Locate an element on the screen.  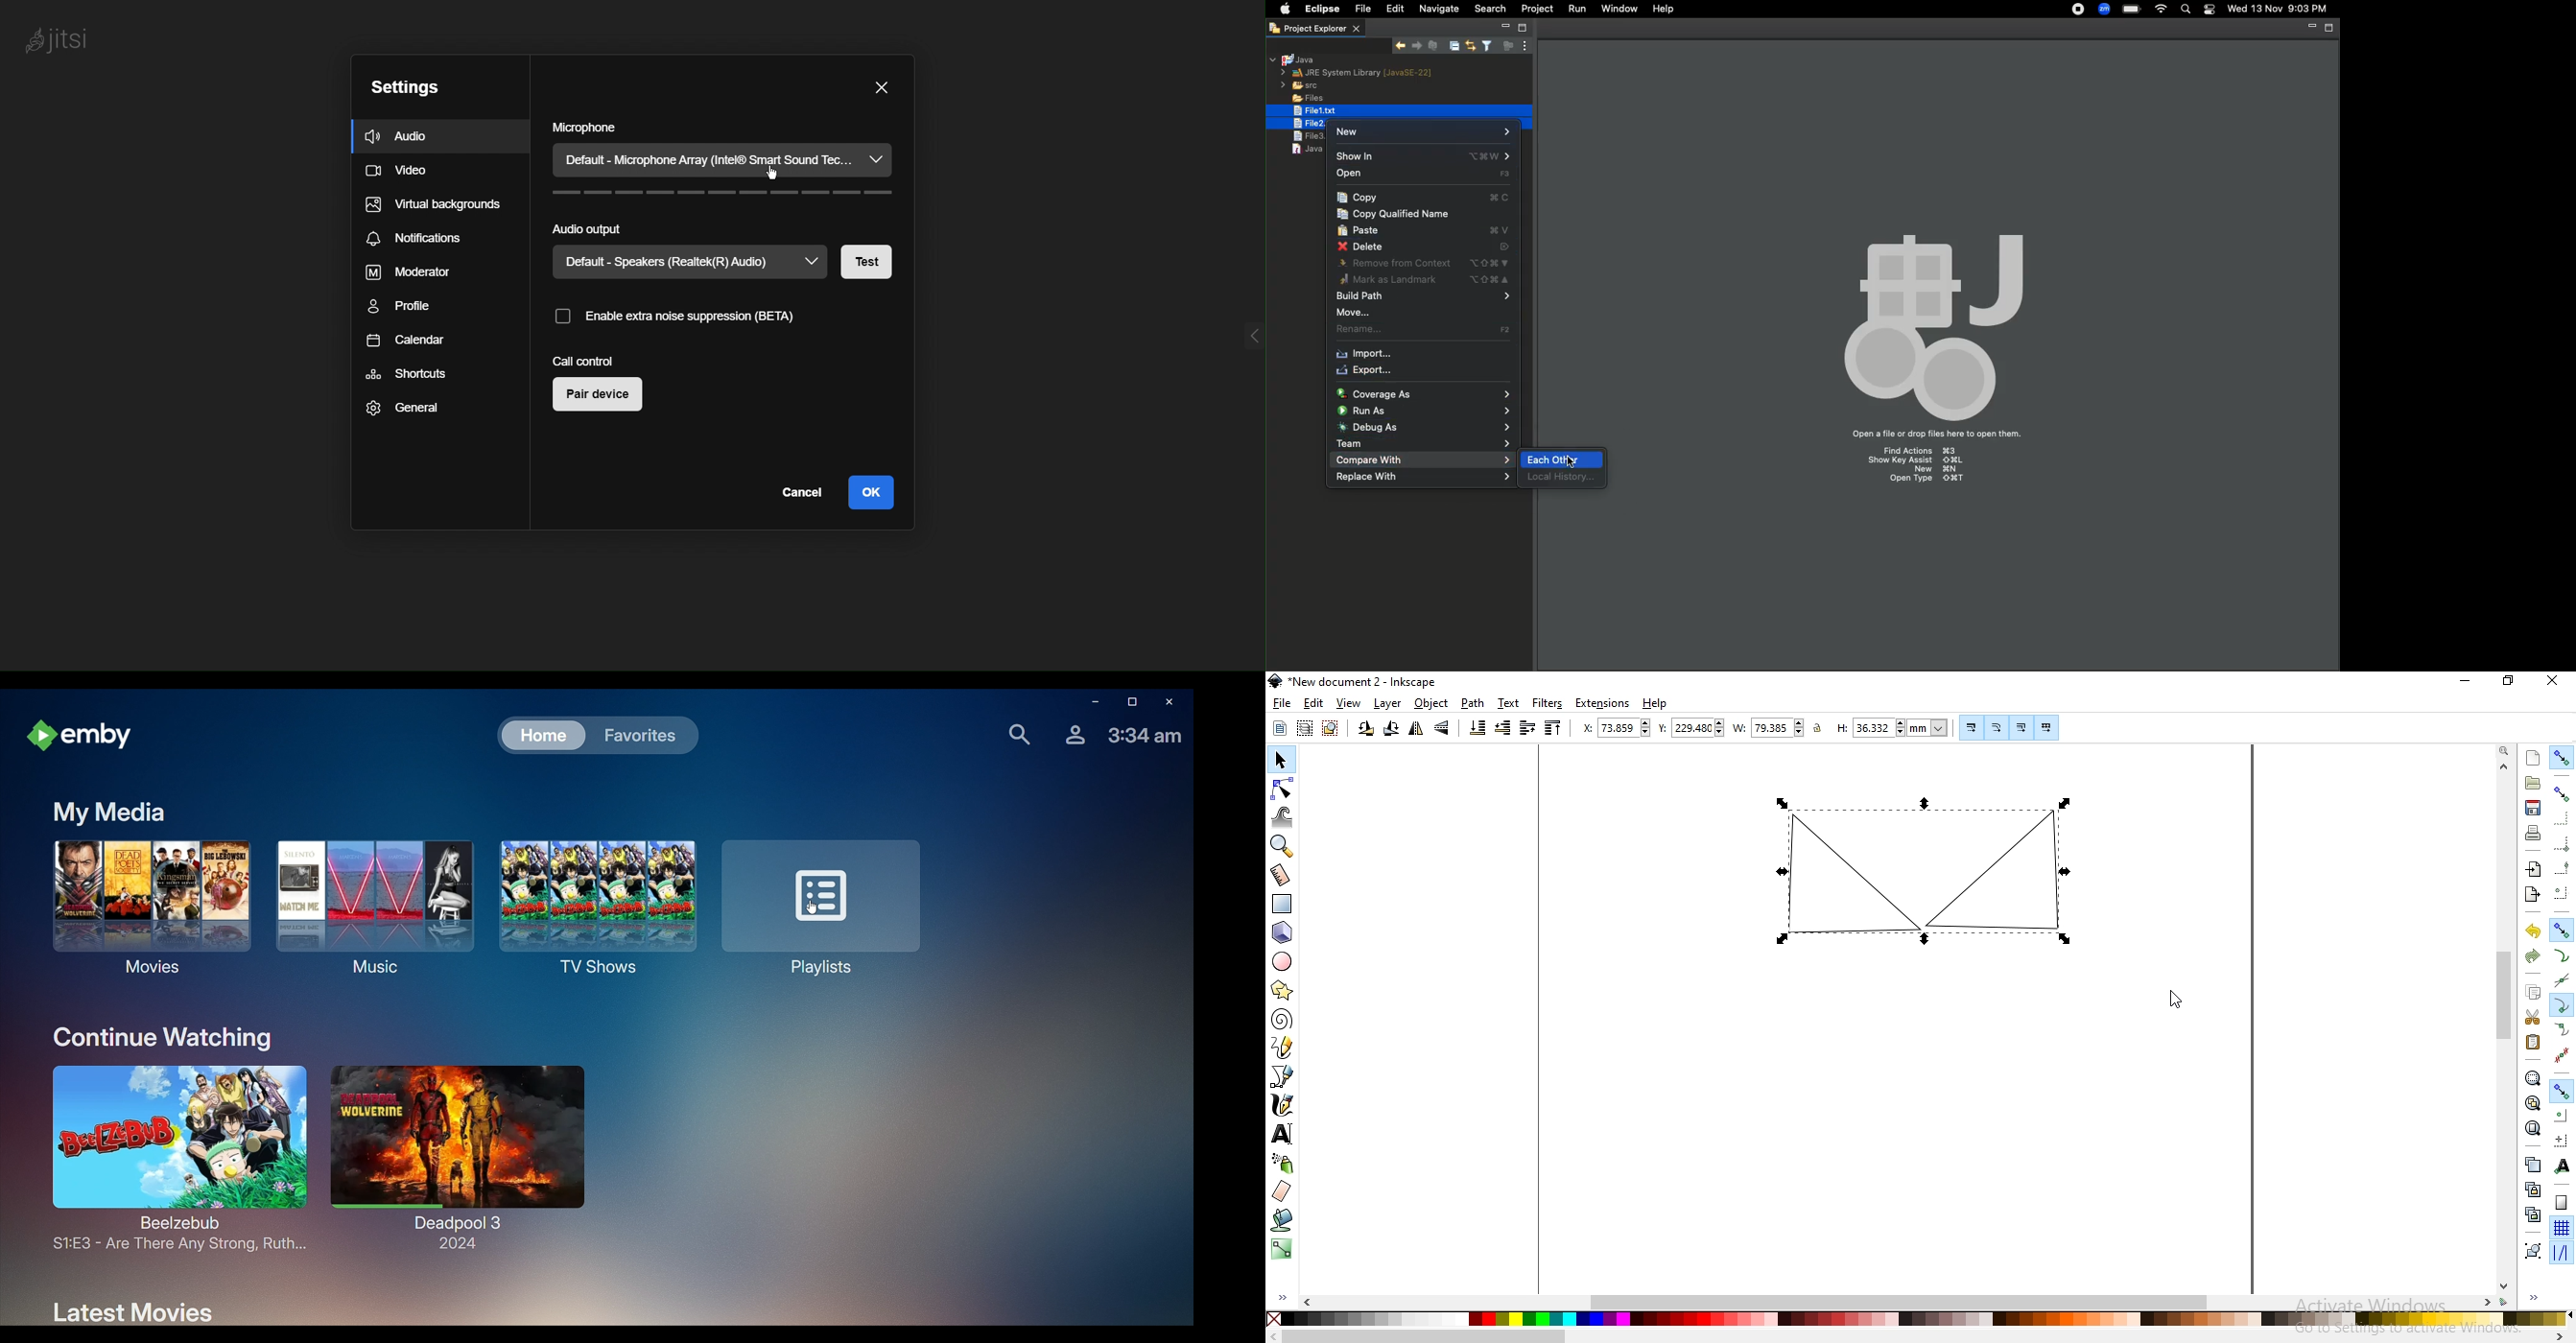
flip vertically is located at coordinates (1442, 729).